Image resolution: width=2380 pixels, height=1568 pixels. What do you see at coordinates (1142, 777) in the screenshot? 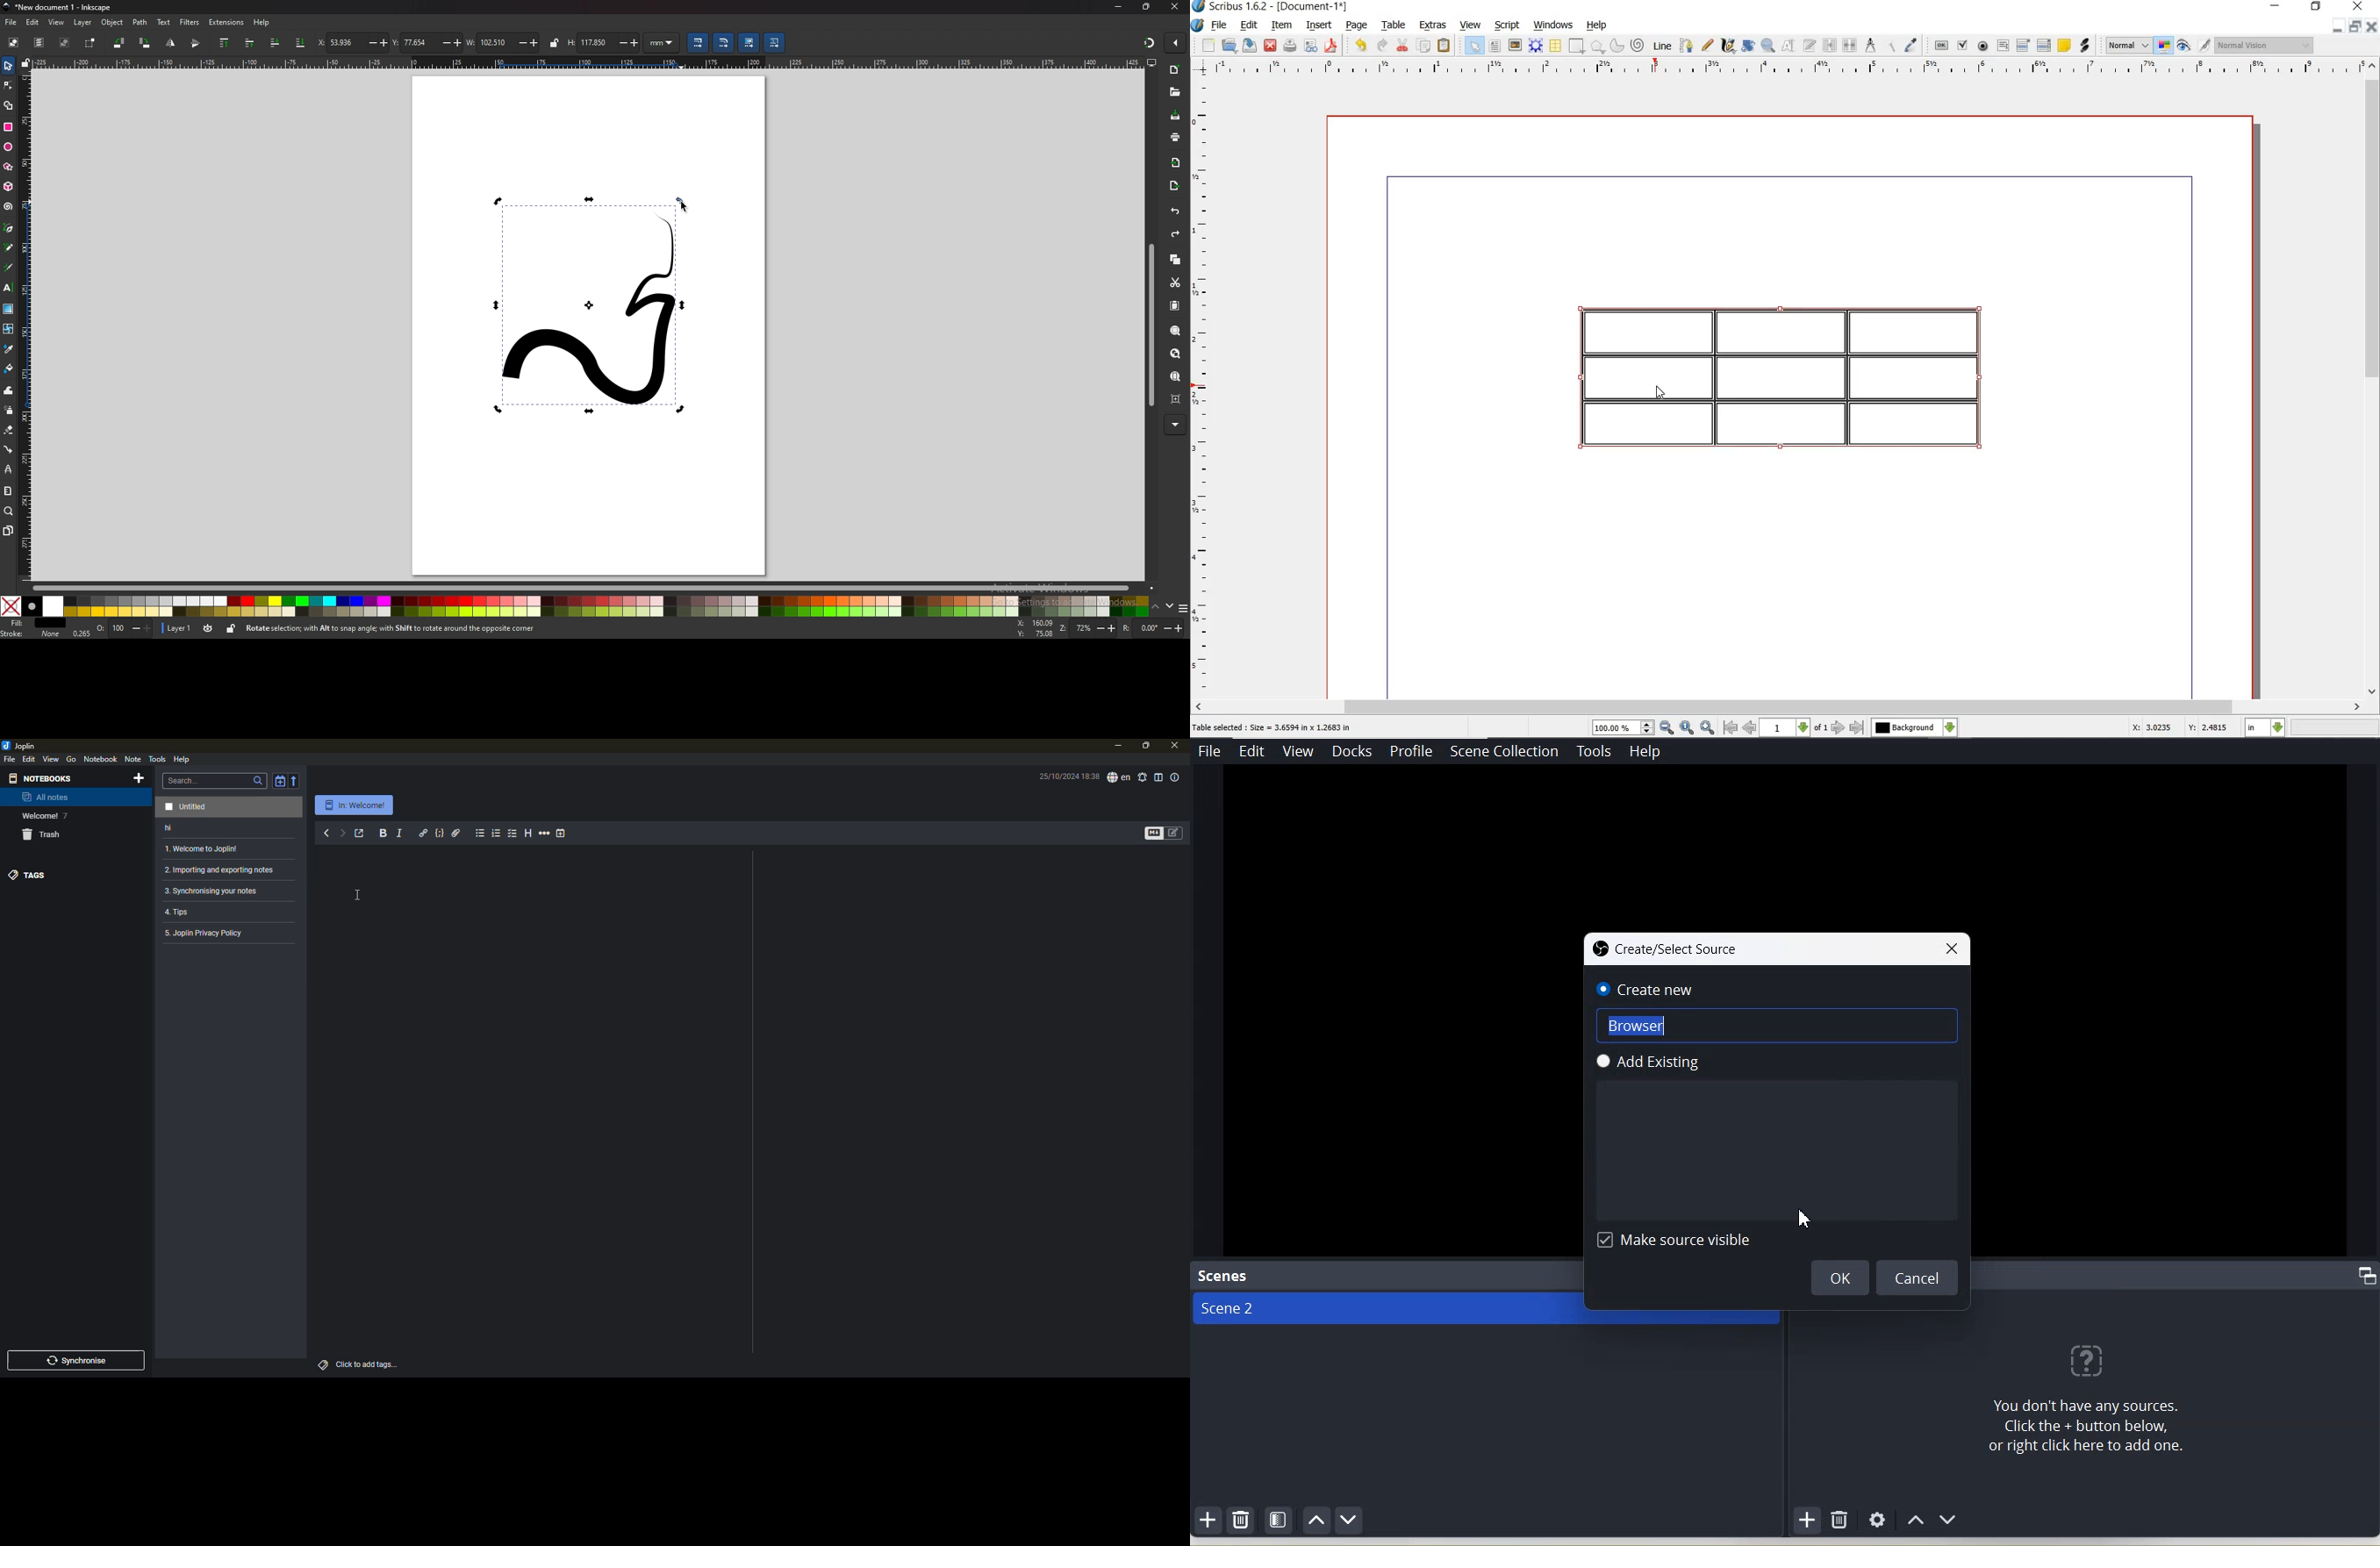
I see `set alarm` at bounding box center [1142, 777].